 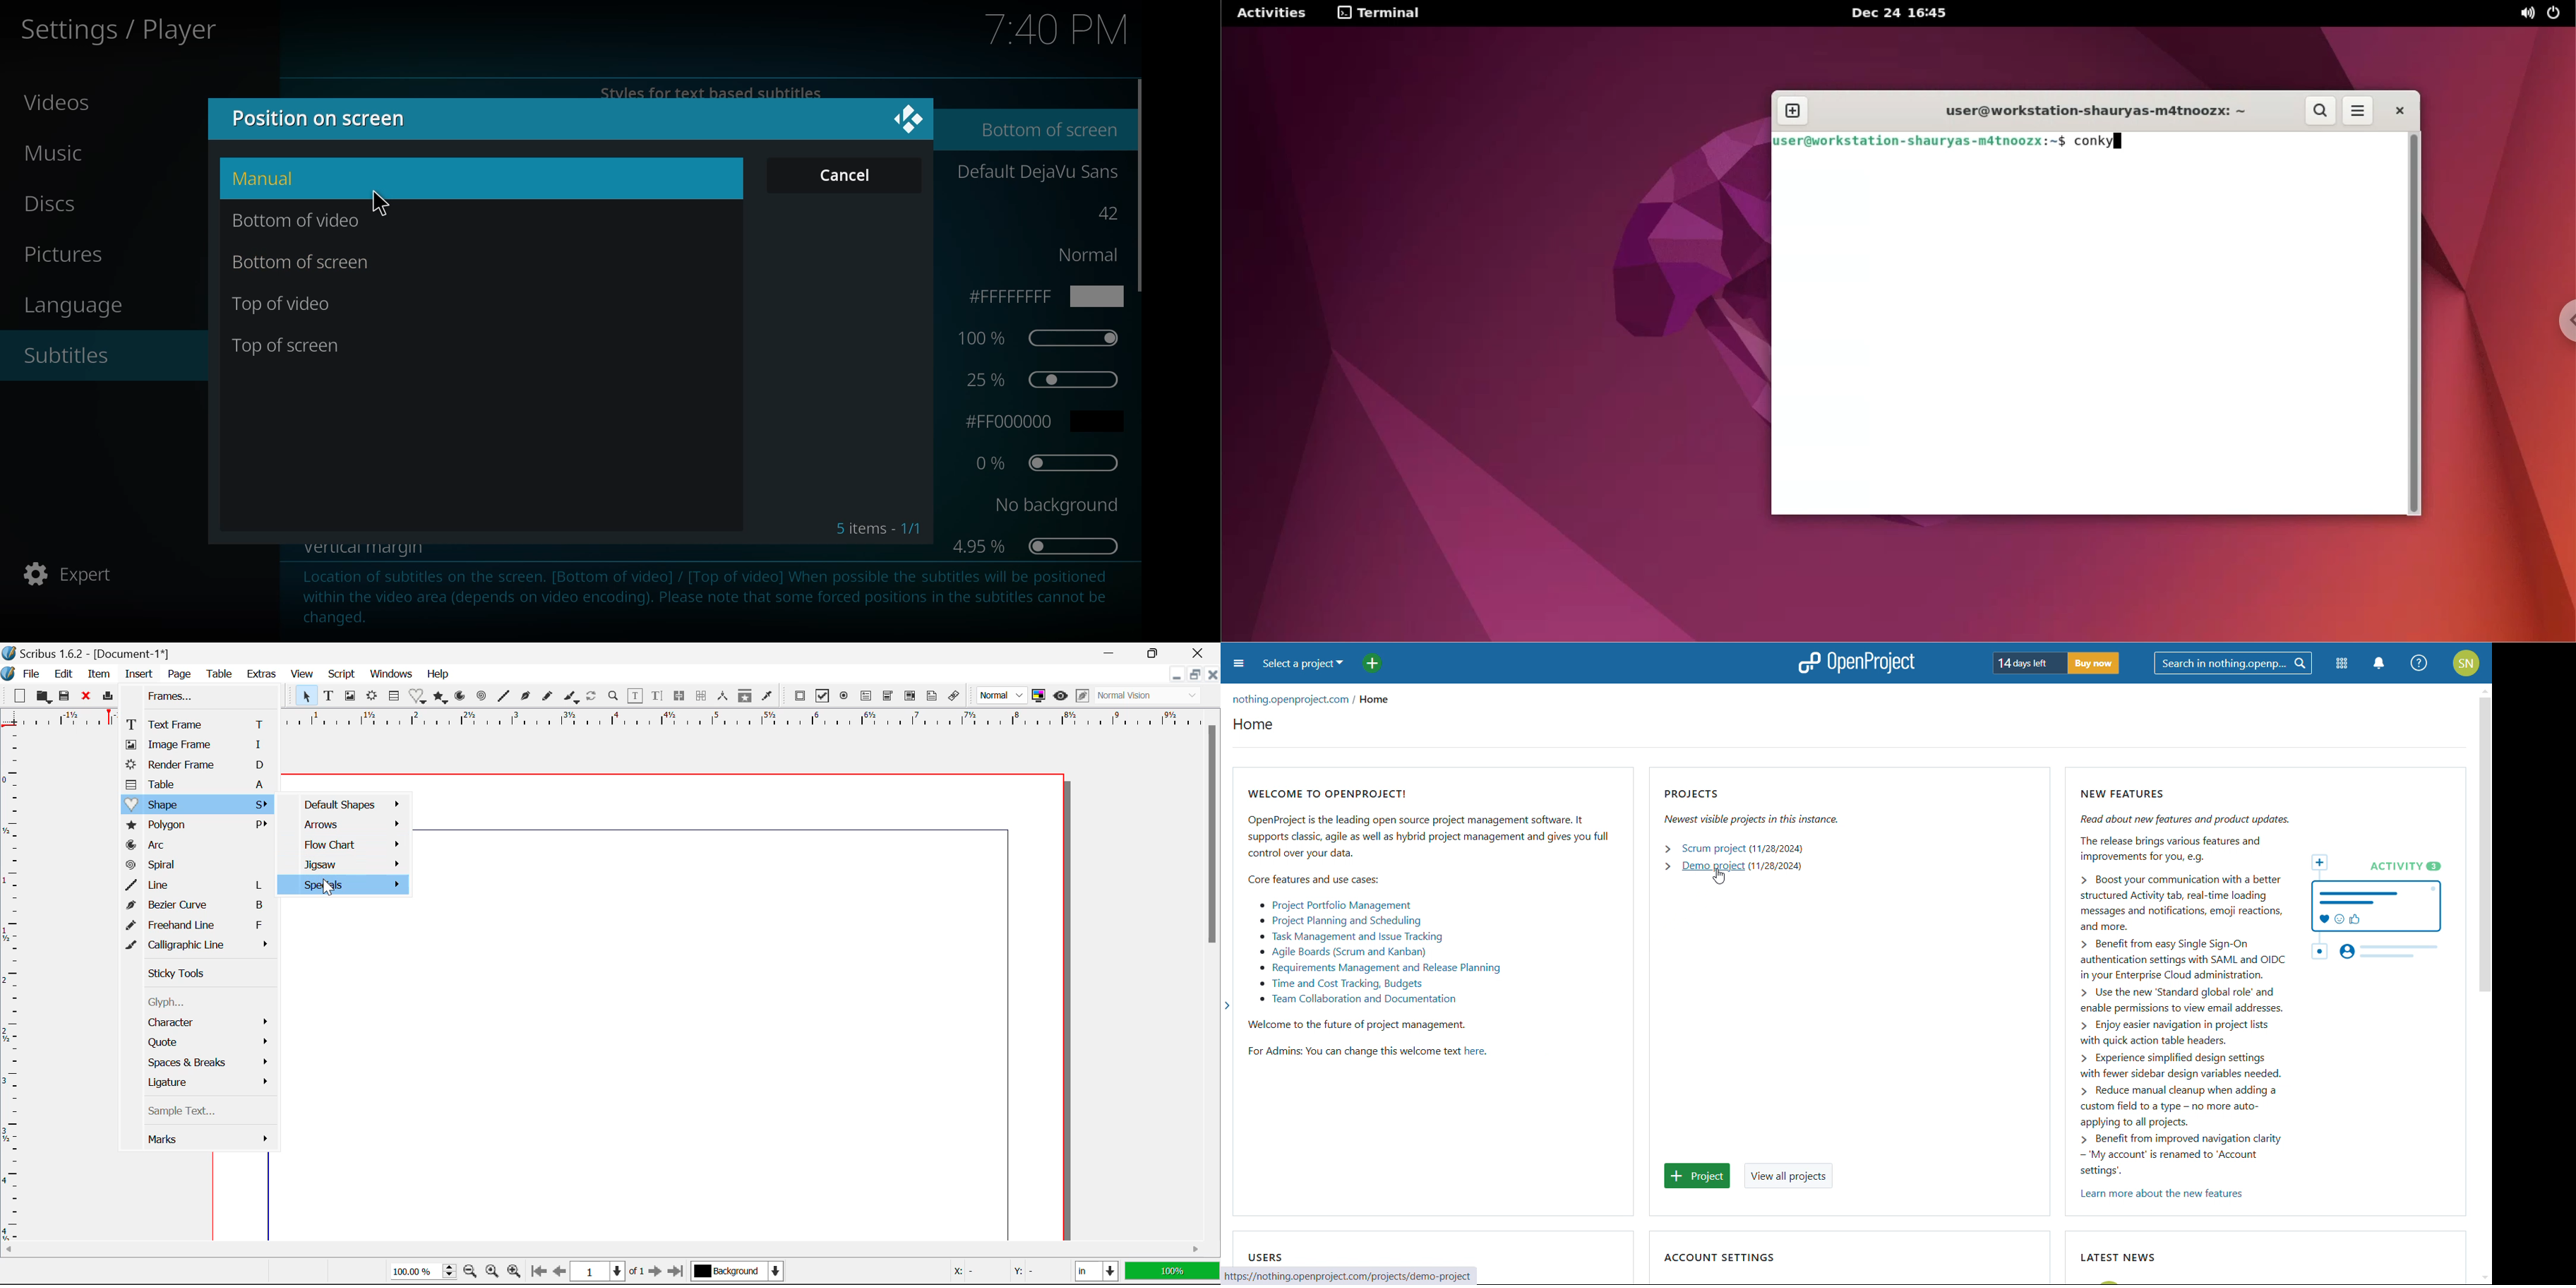 I want to click on Normal, so click(x=1004, y=695).